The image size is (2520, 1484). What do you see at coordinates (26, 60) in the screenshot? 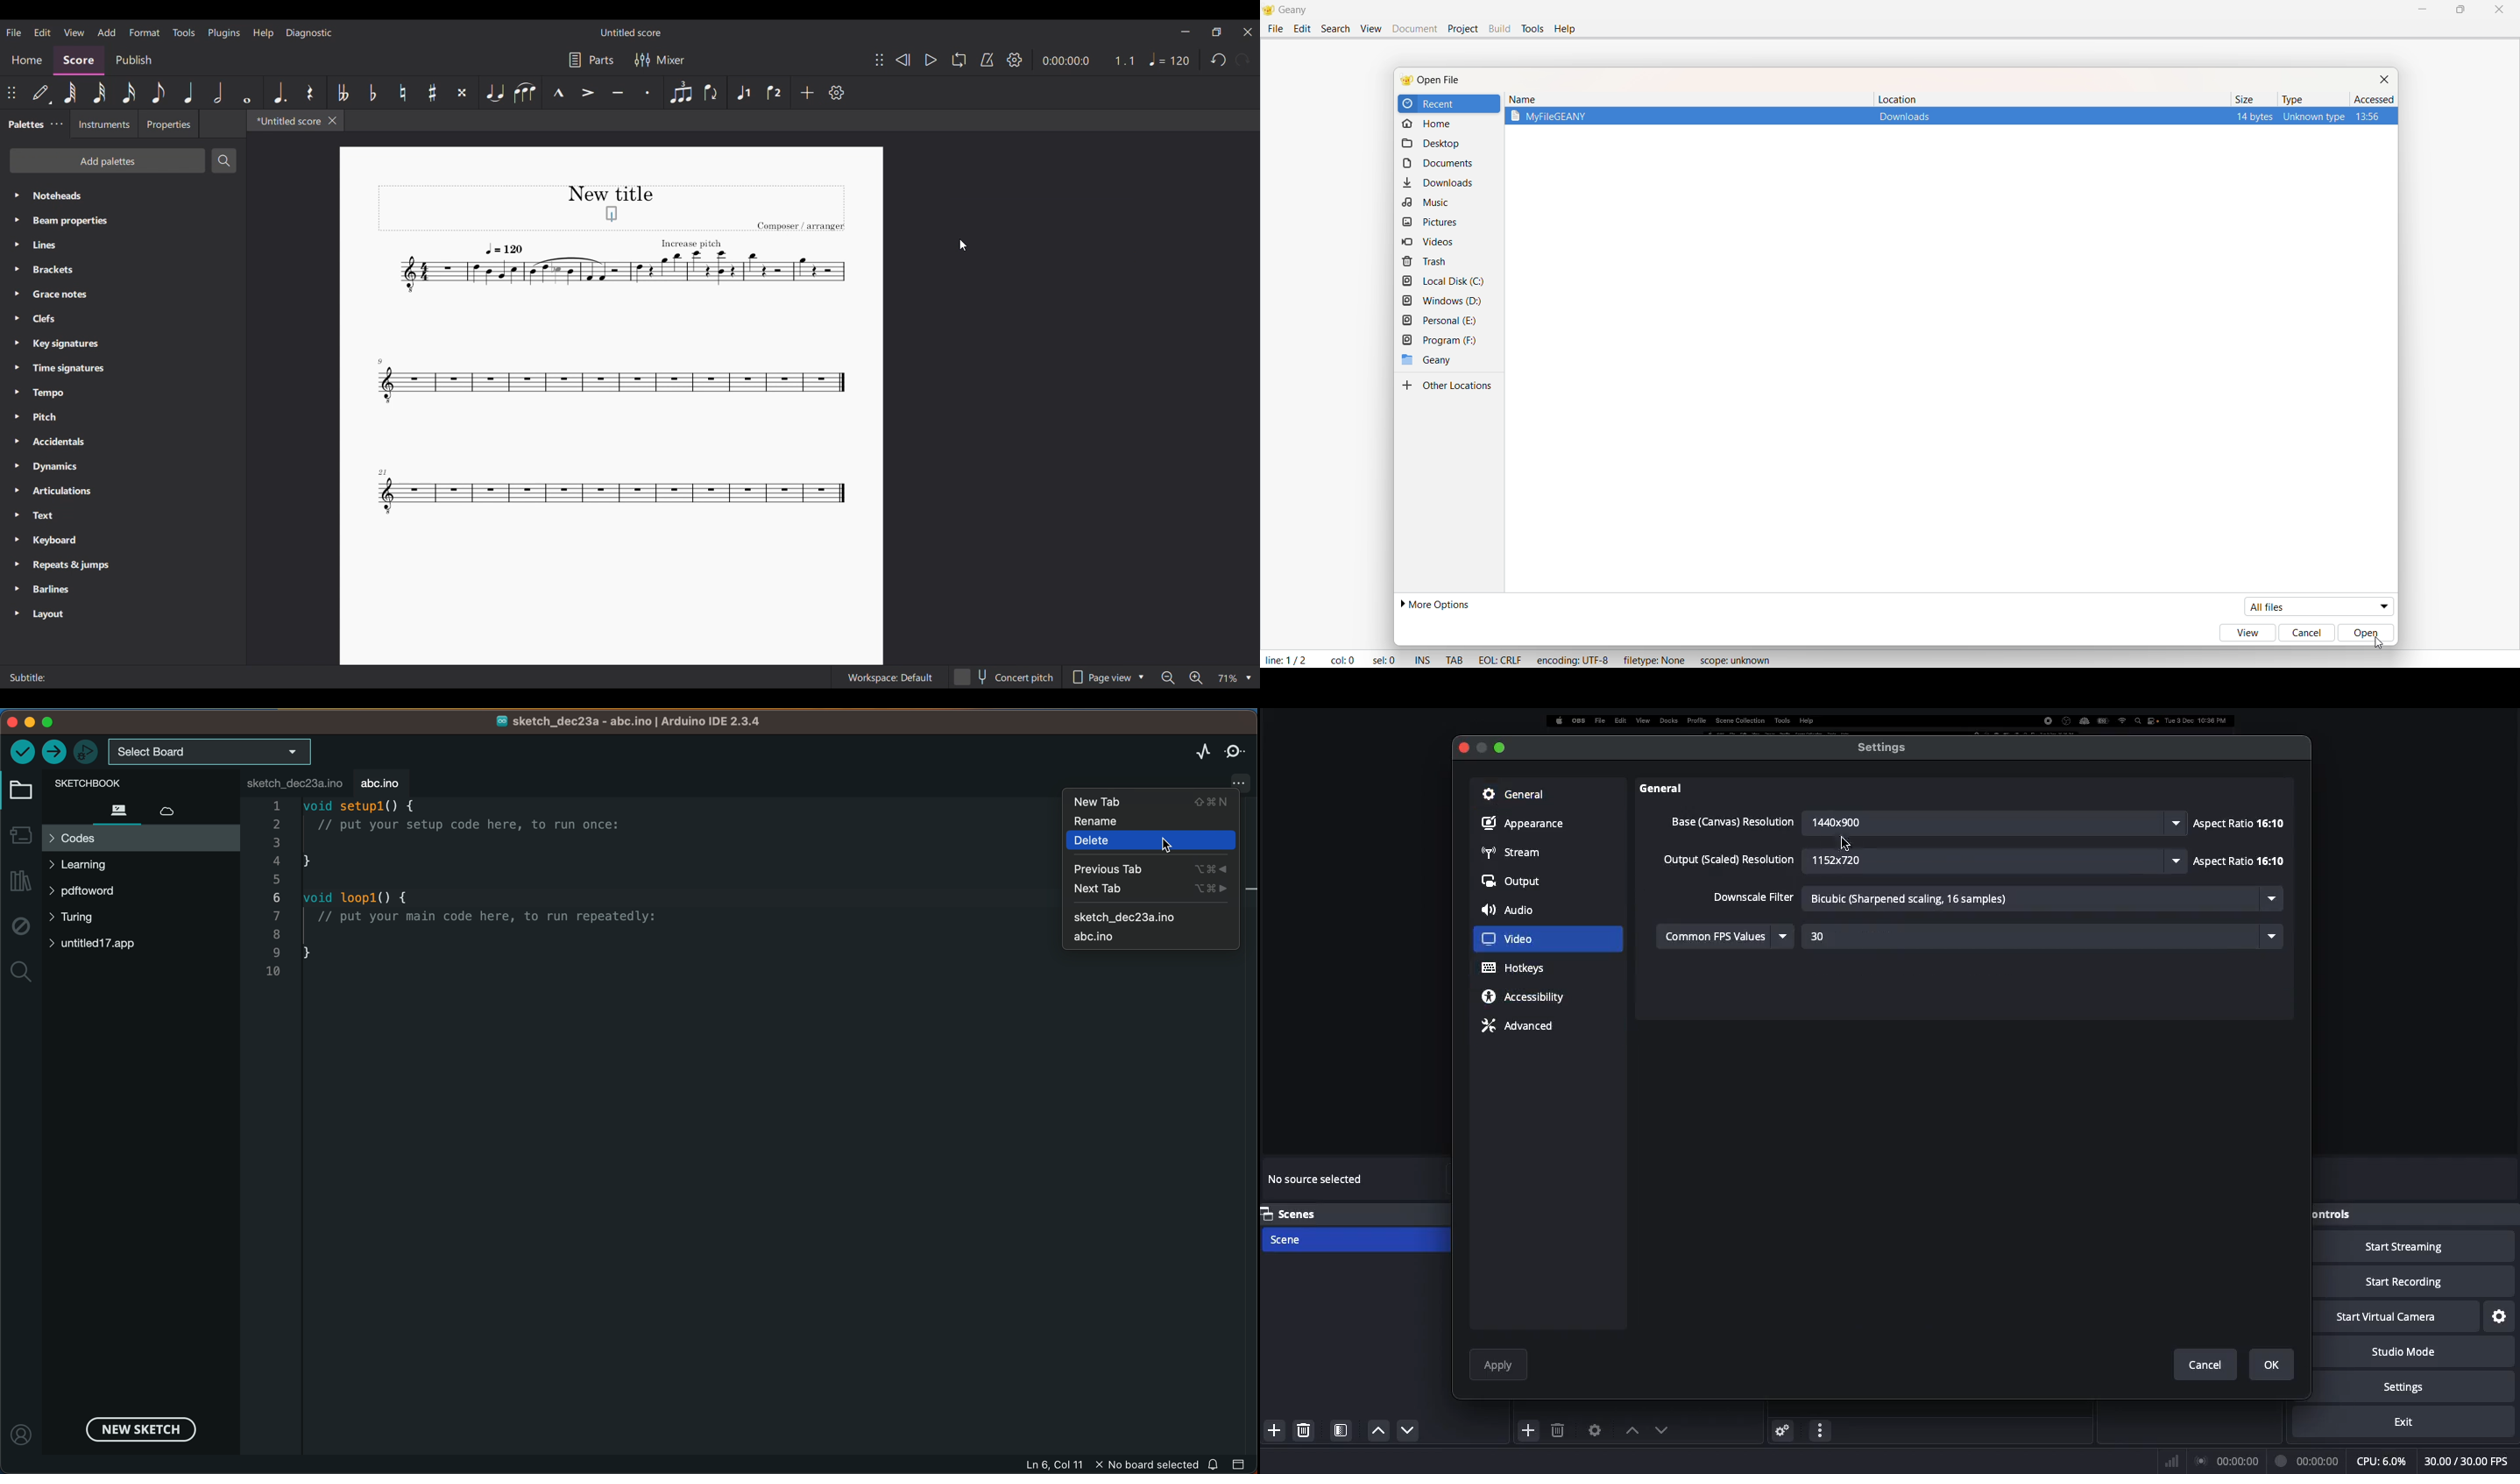
I see `Home section` at bounding box center [26, 60].